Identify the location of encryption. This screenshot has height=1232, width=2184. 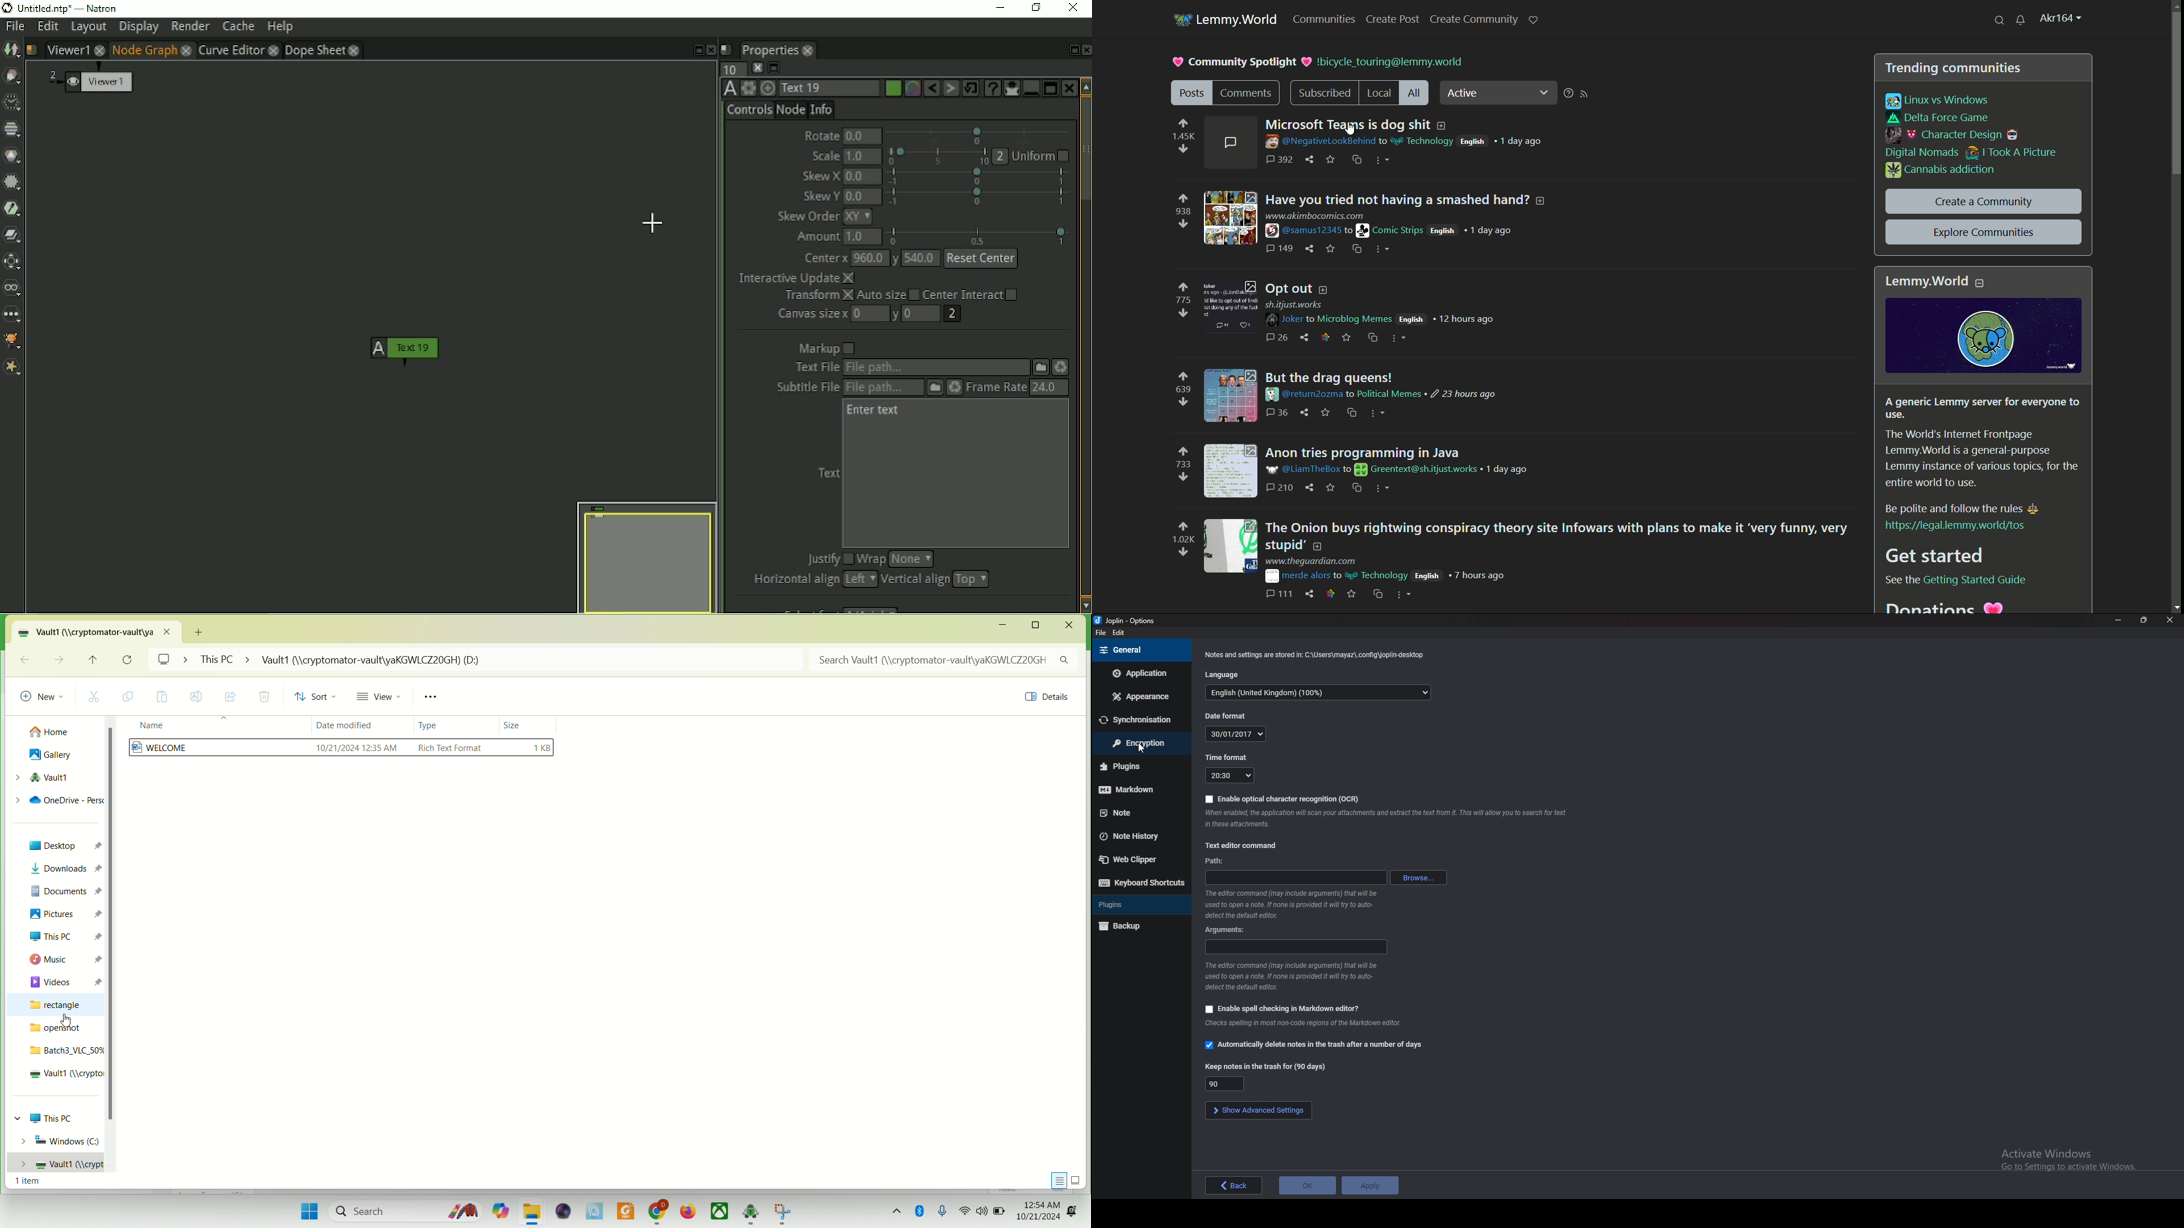
(1135, 744).